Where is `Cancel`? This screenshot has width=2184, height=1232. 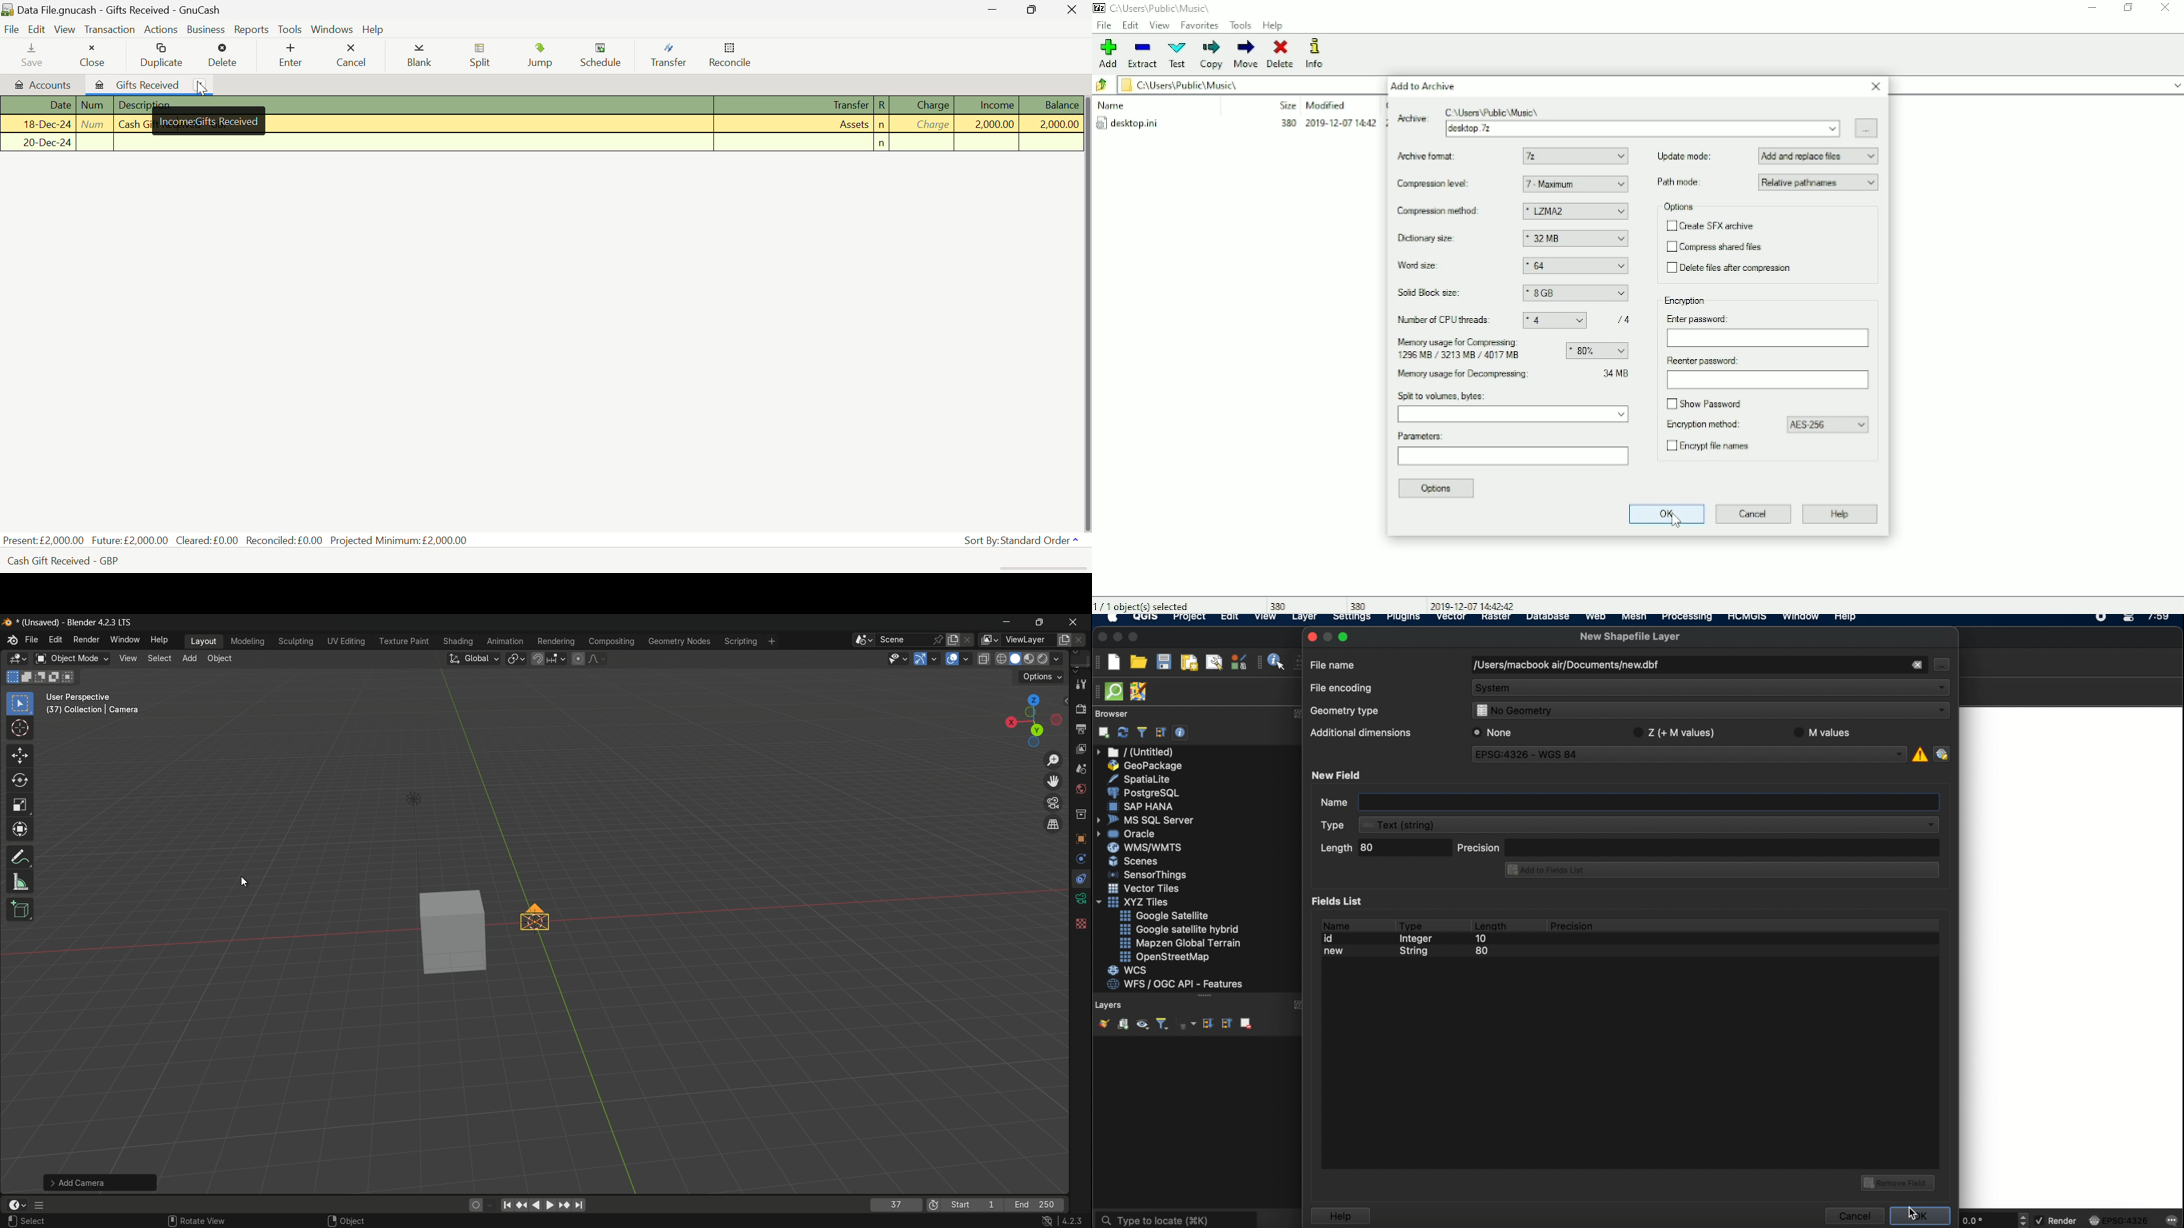 Cancel is located at coordinates (351, 54).